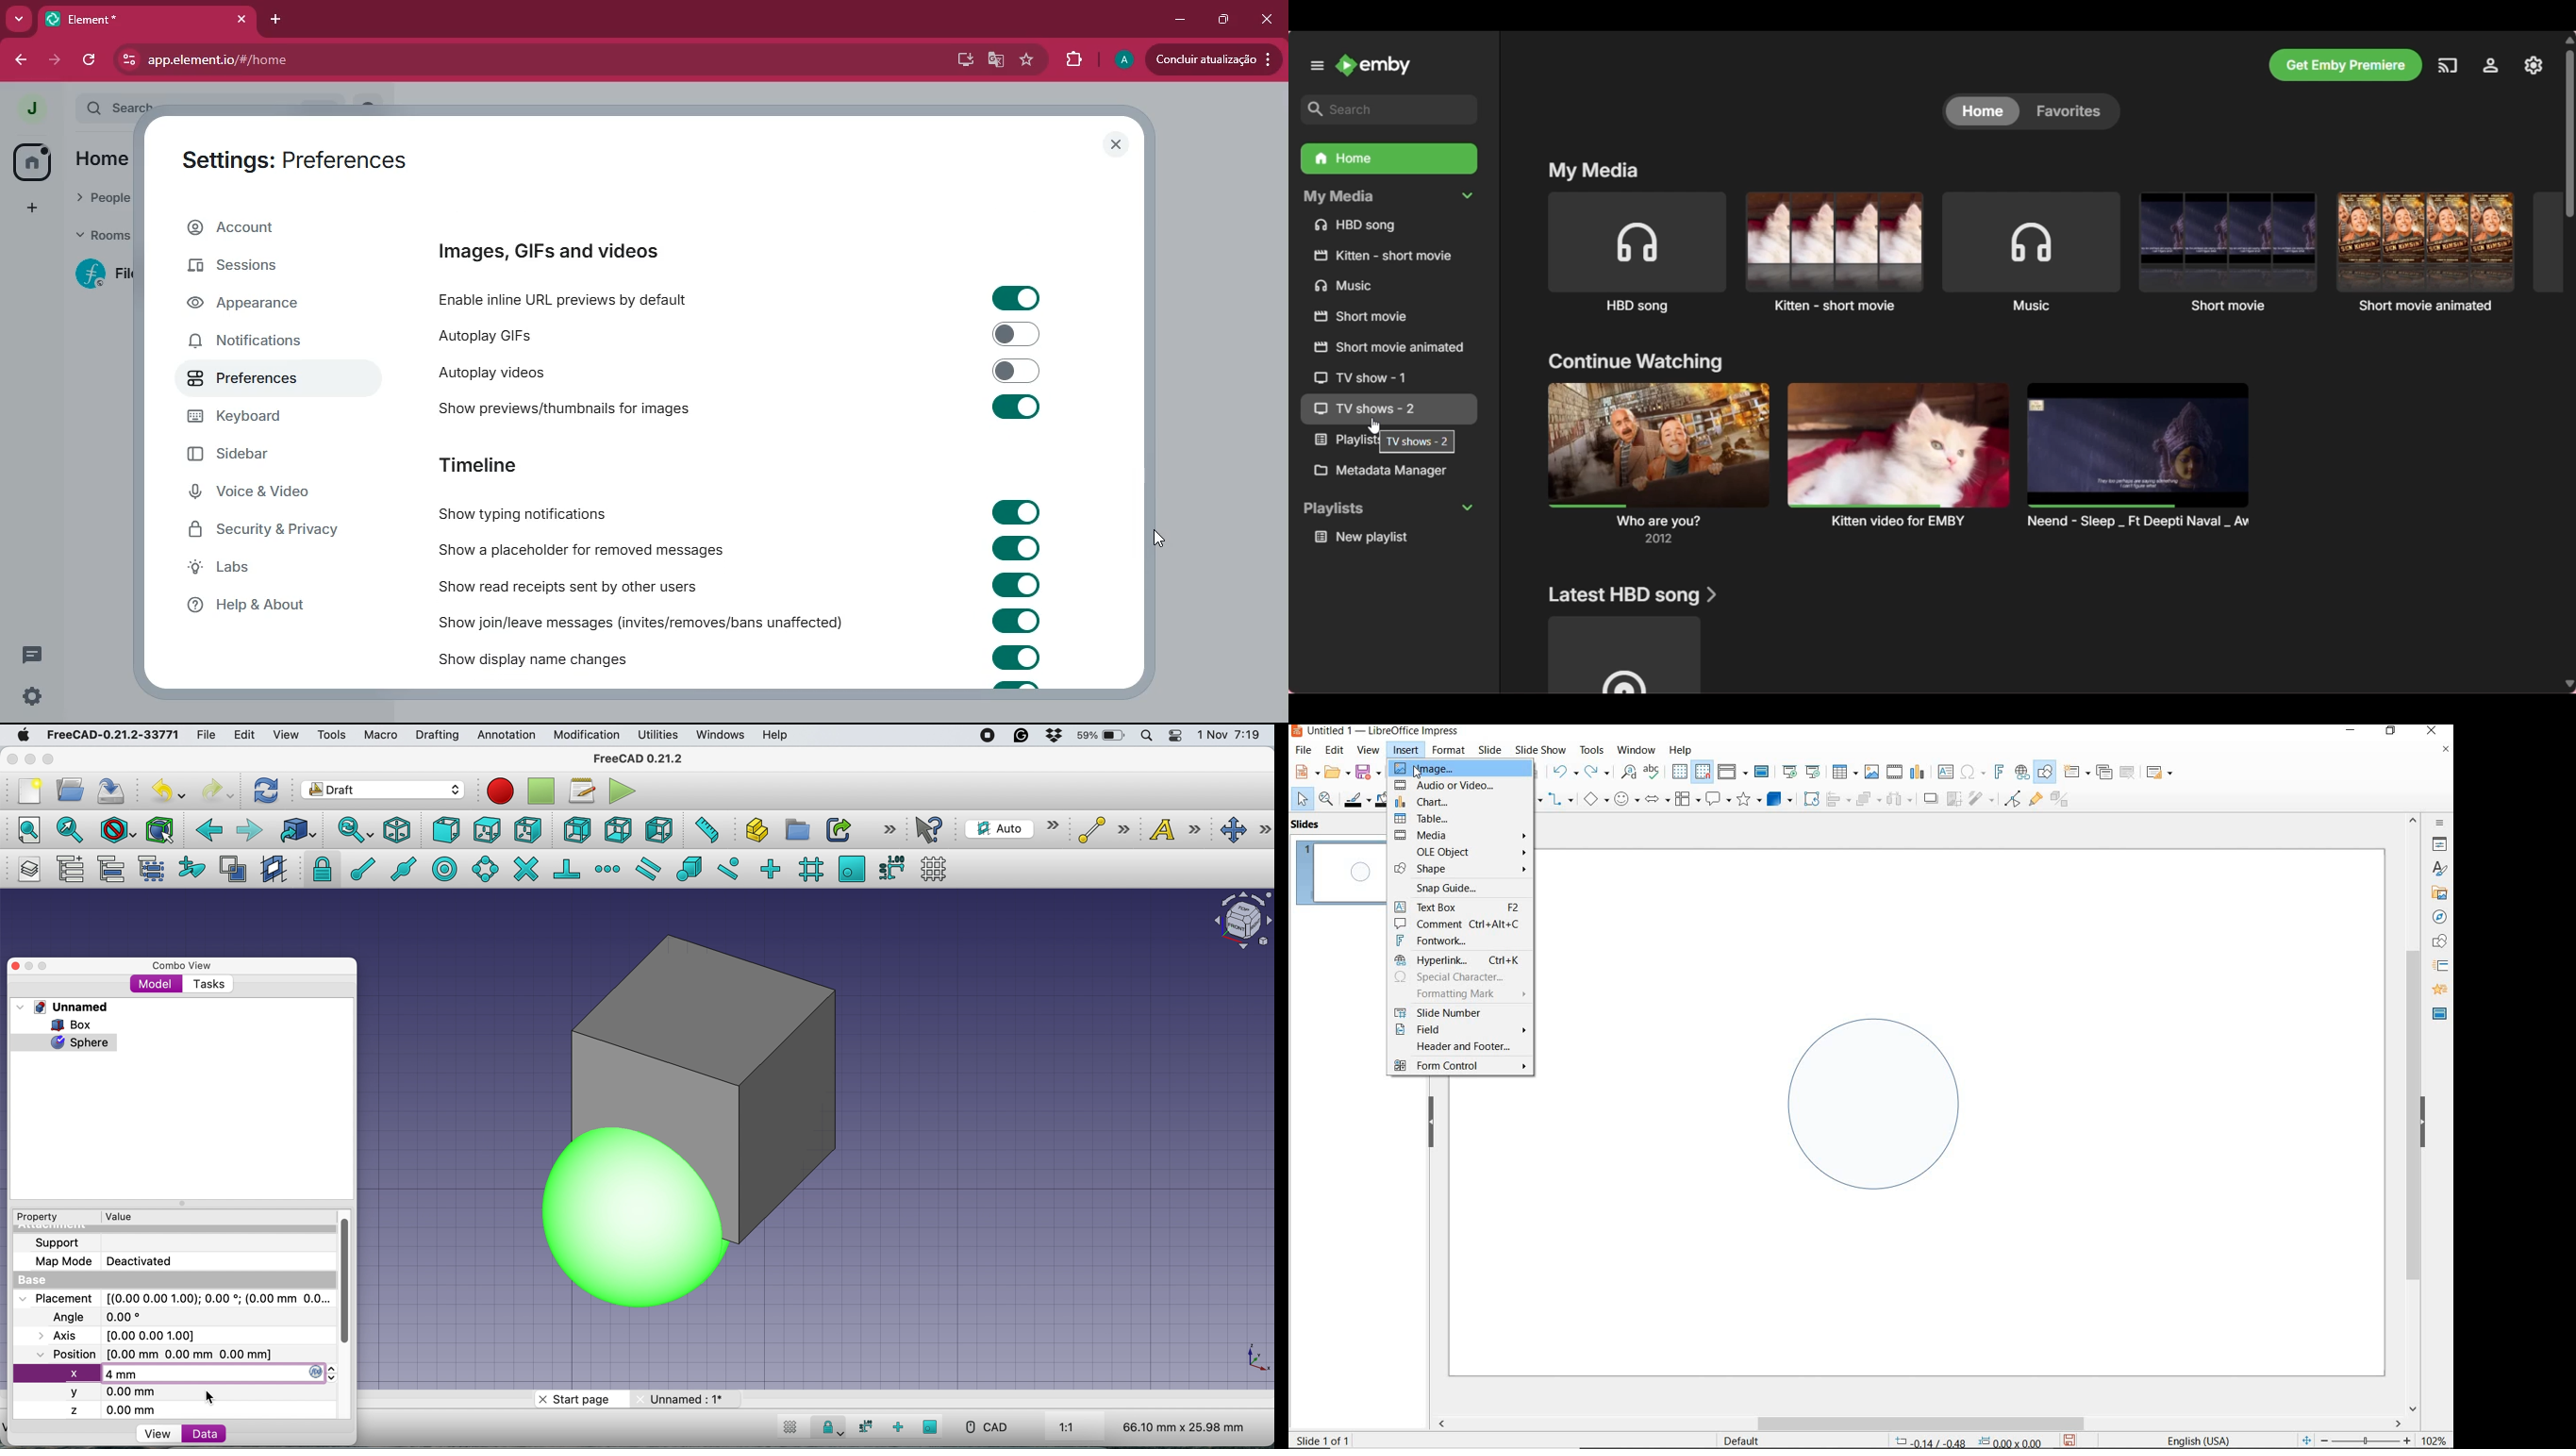  What do you see at coordinates (1241, 918) in the screenshot?
I see `object intersection` at bounding box center [1241, 918].